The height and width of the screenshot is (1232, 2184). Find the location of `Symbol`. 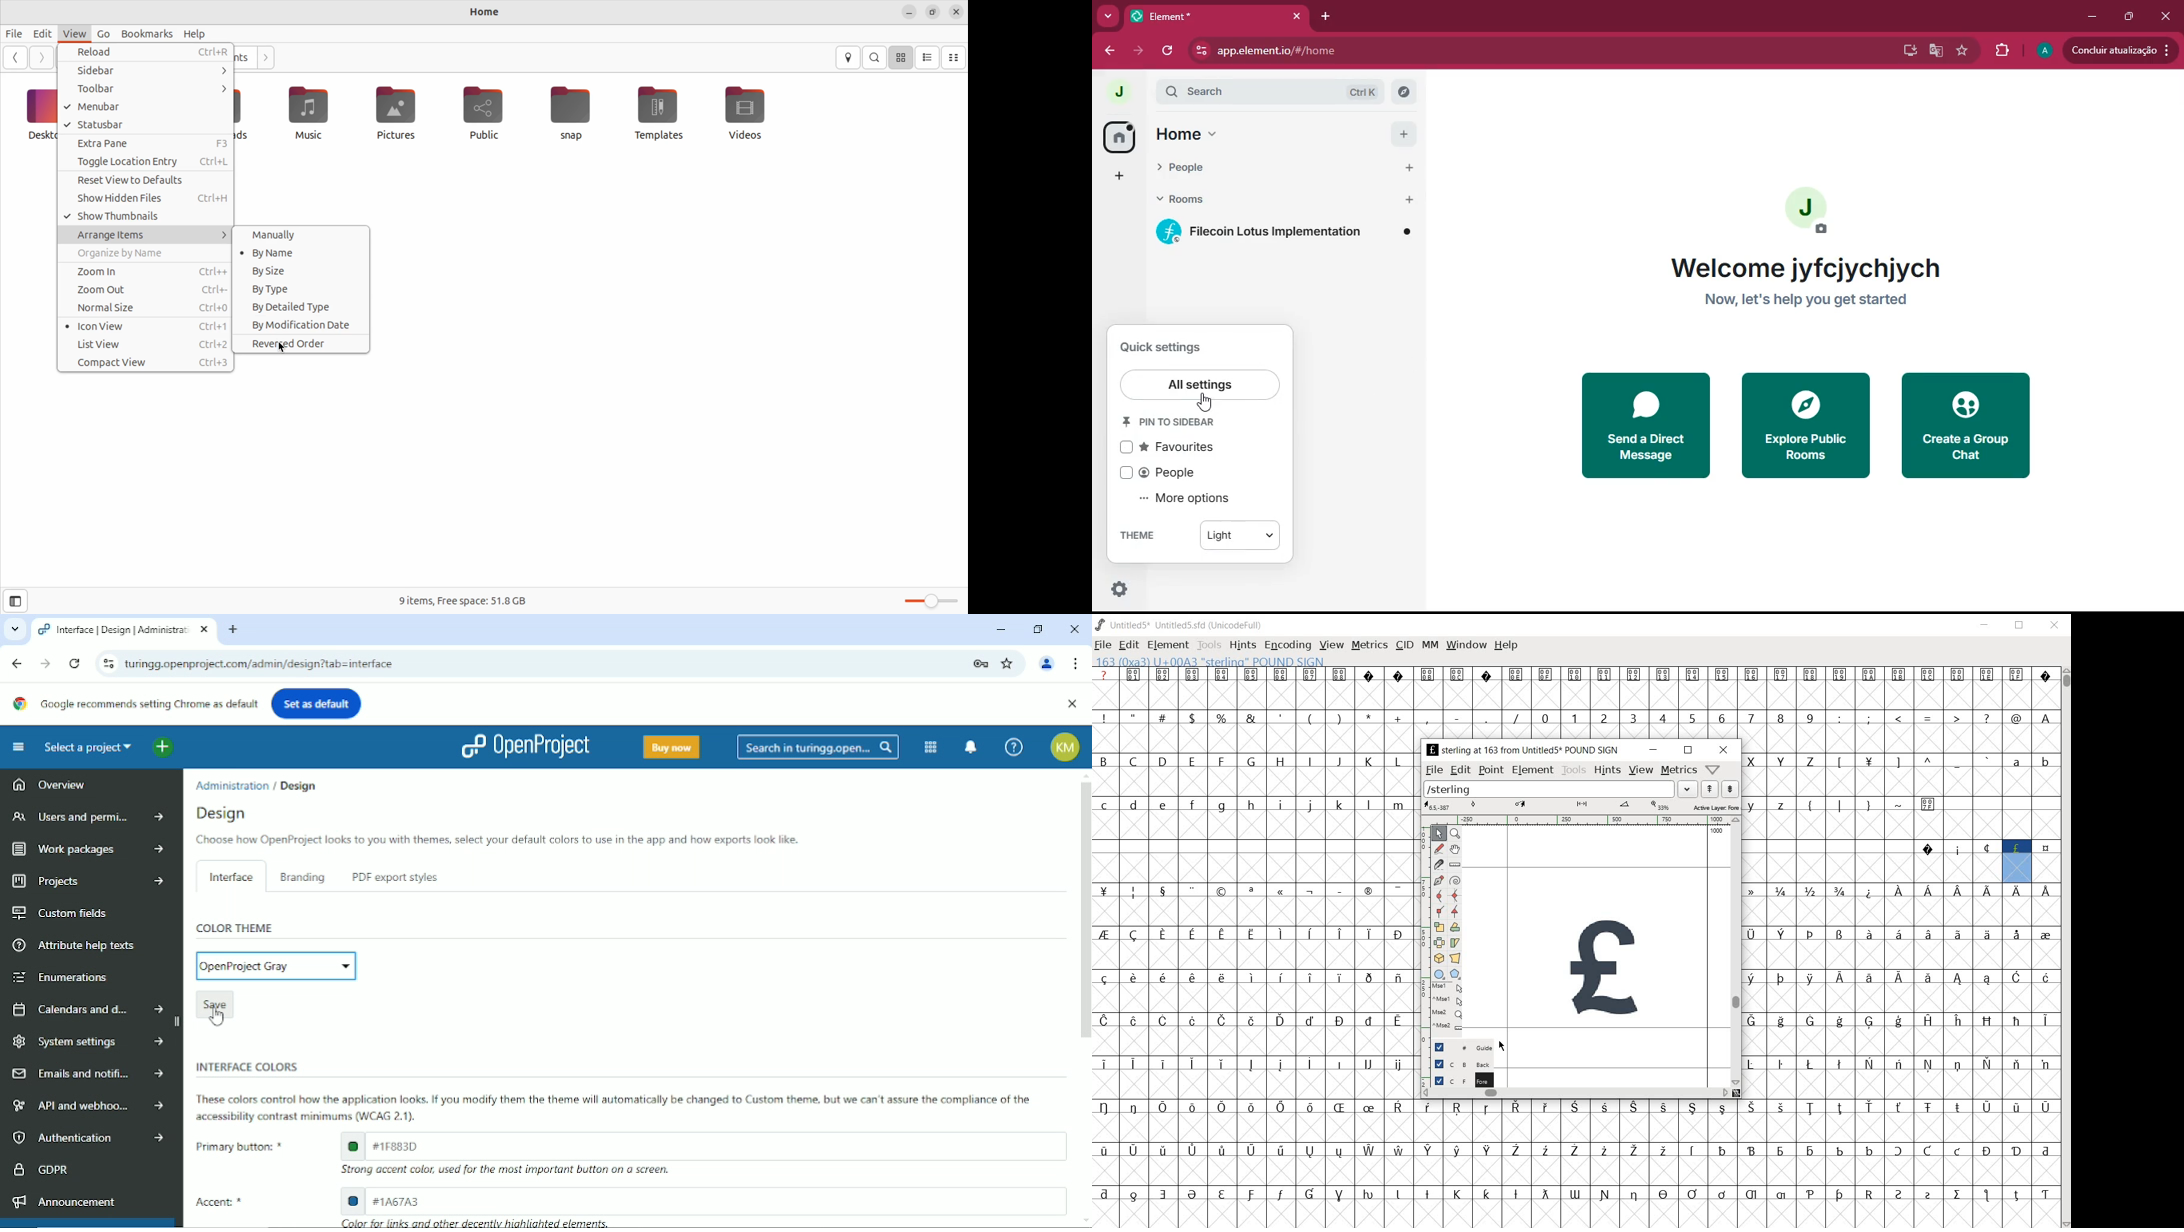

Symbol is located at coordinates (1899, 1022).